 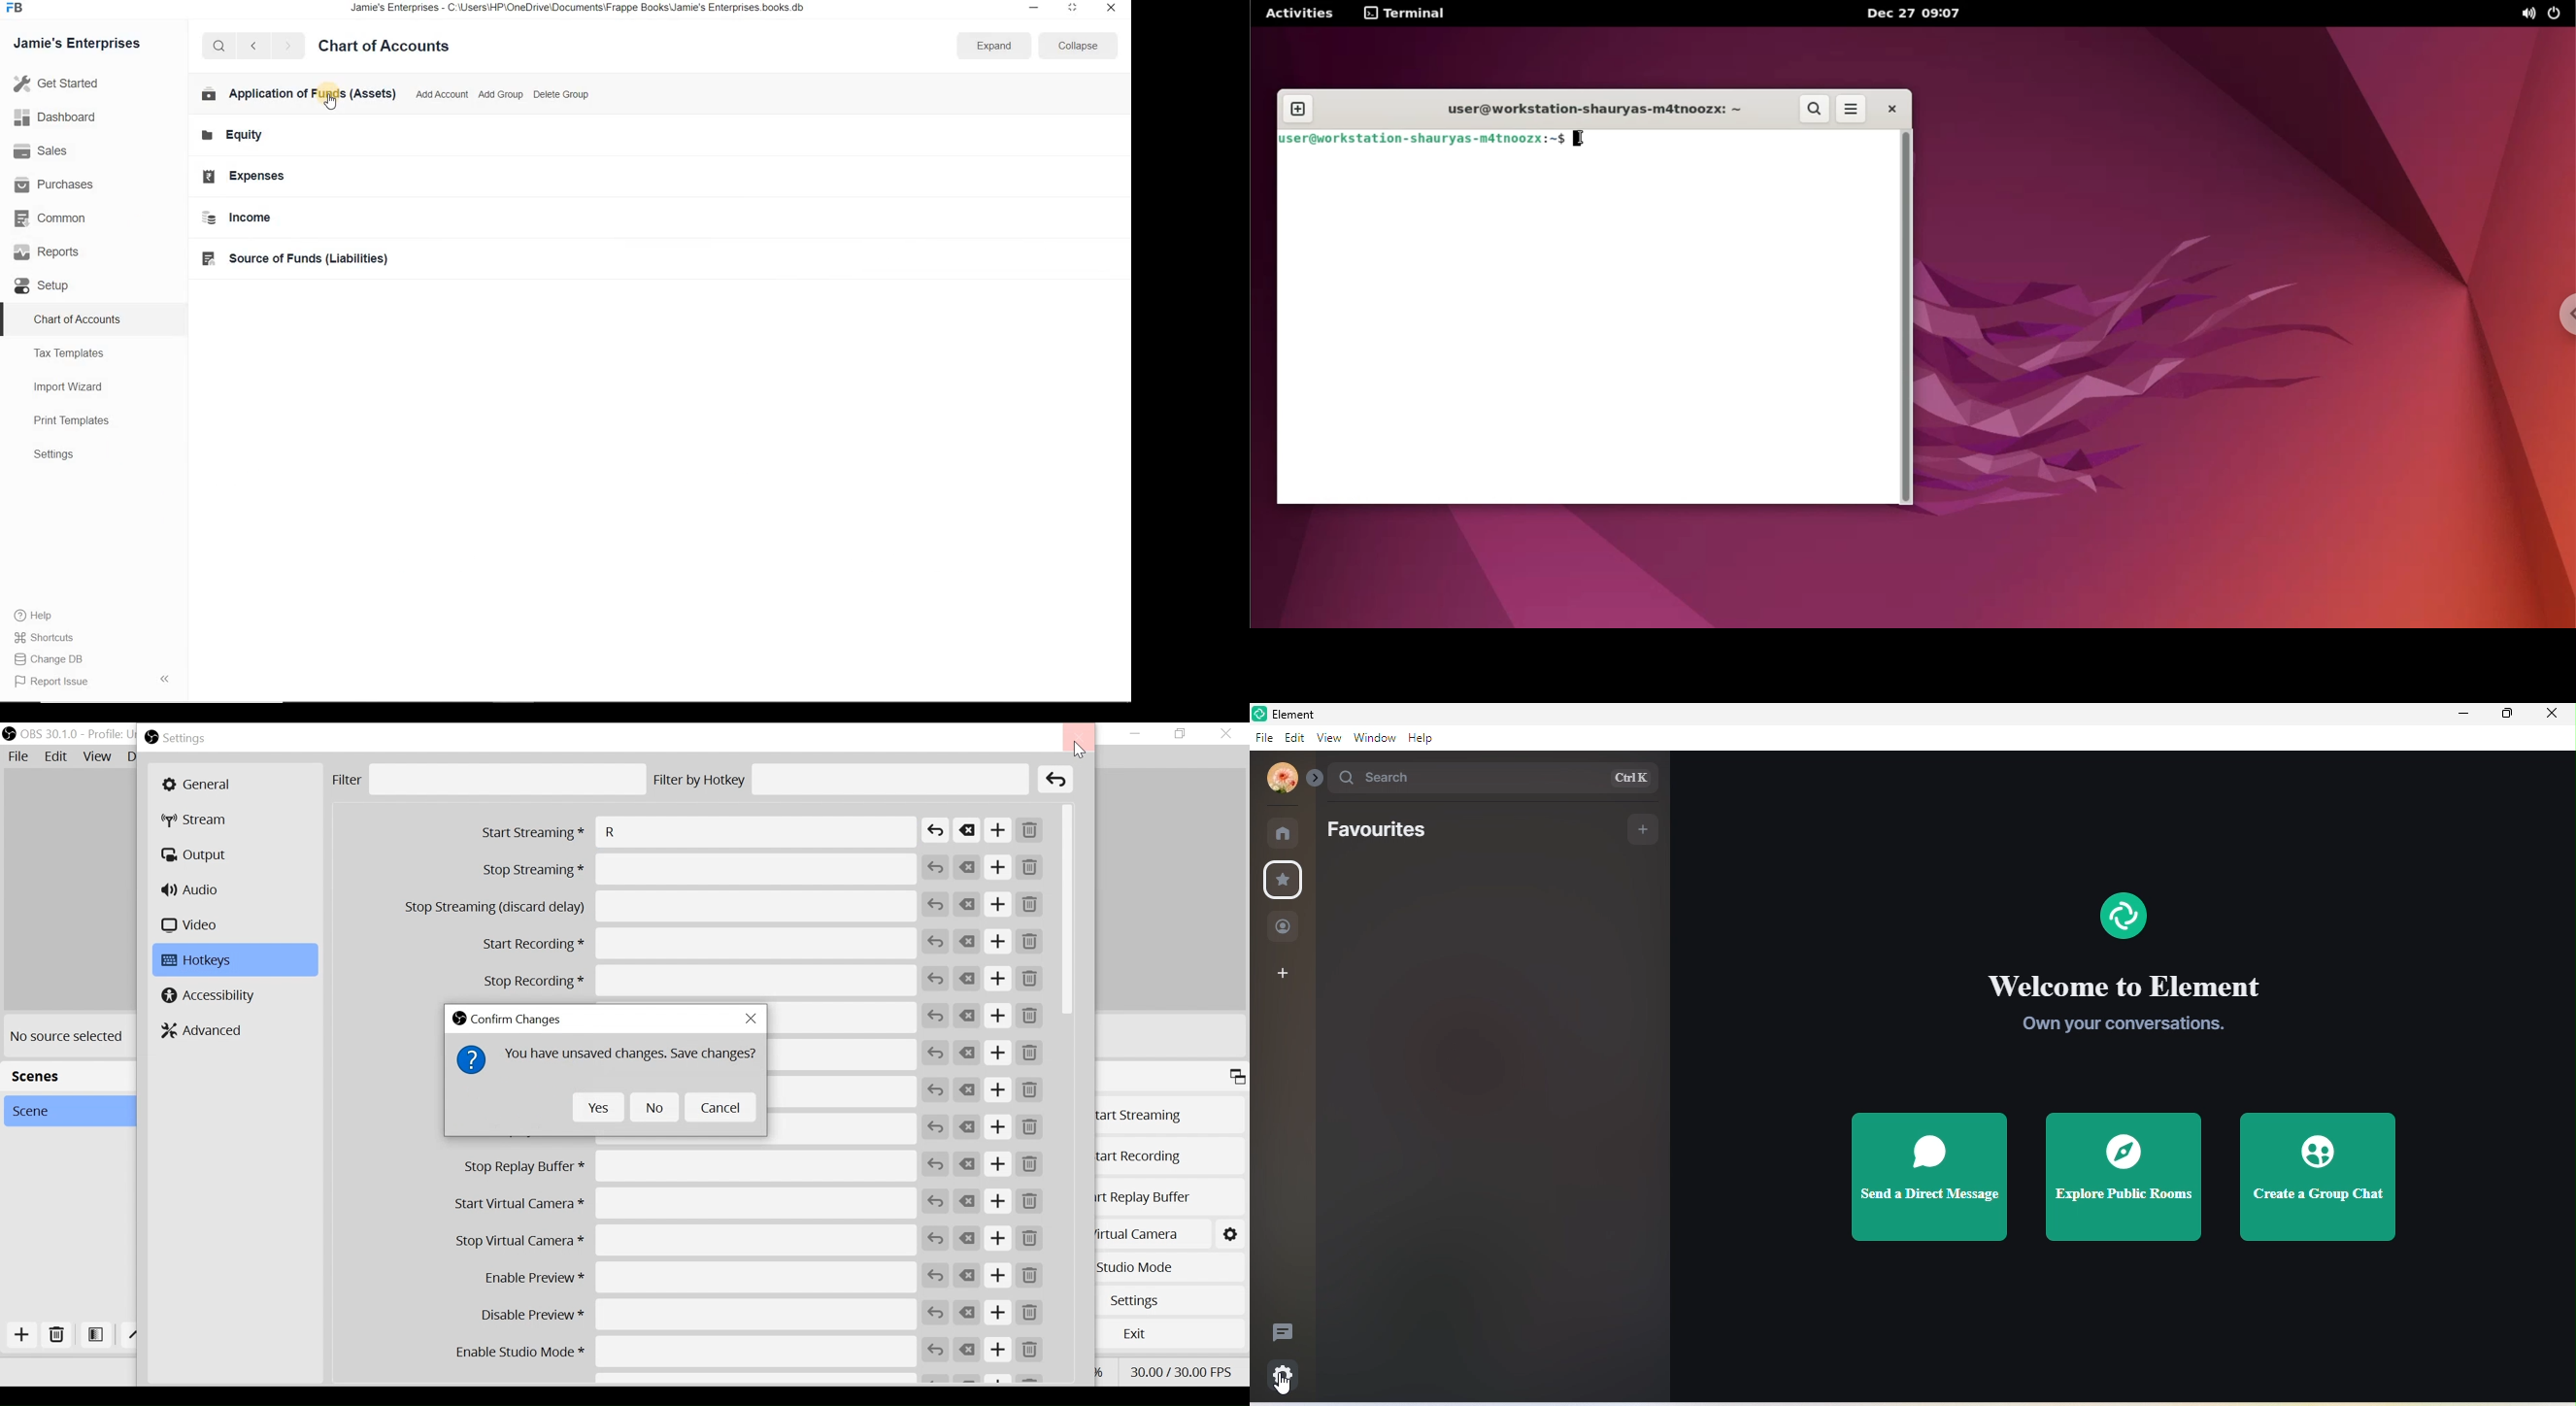 What do you see at coordinates (563, 94) in the screenshot?
I see `Delete Group` at bounding box center [563, 94].